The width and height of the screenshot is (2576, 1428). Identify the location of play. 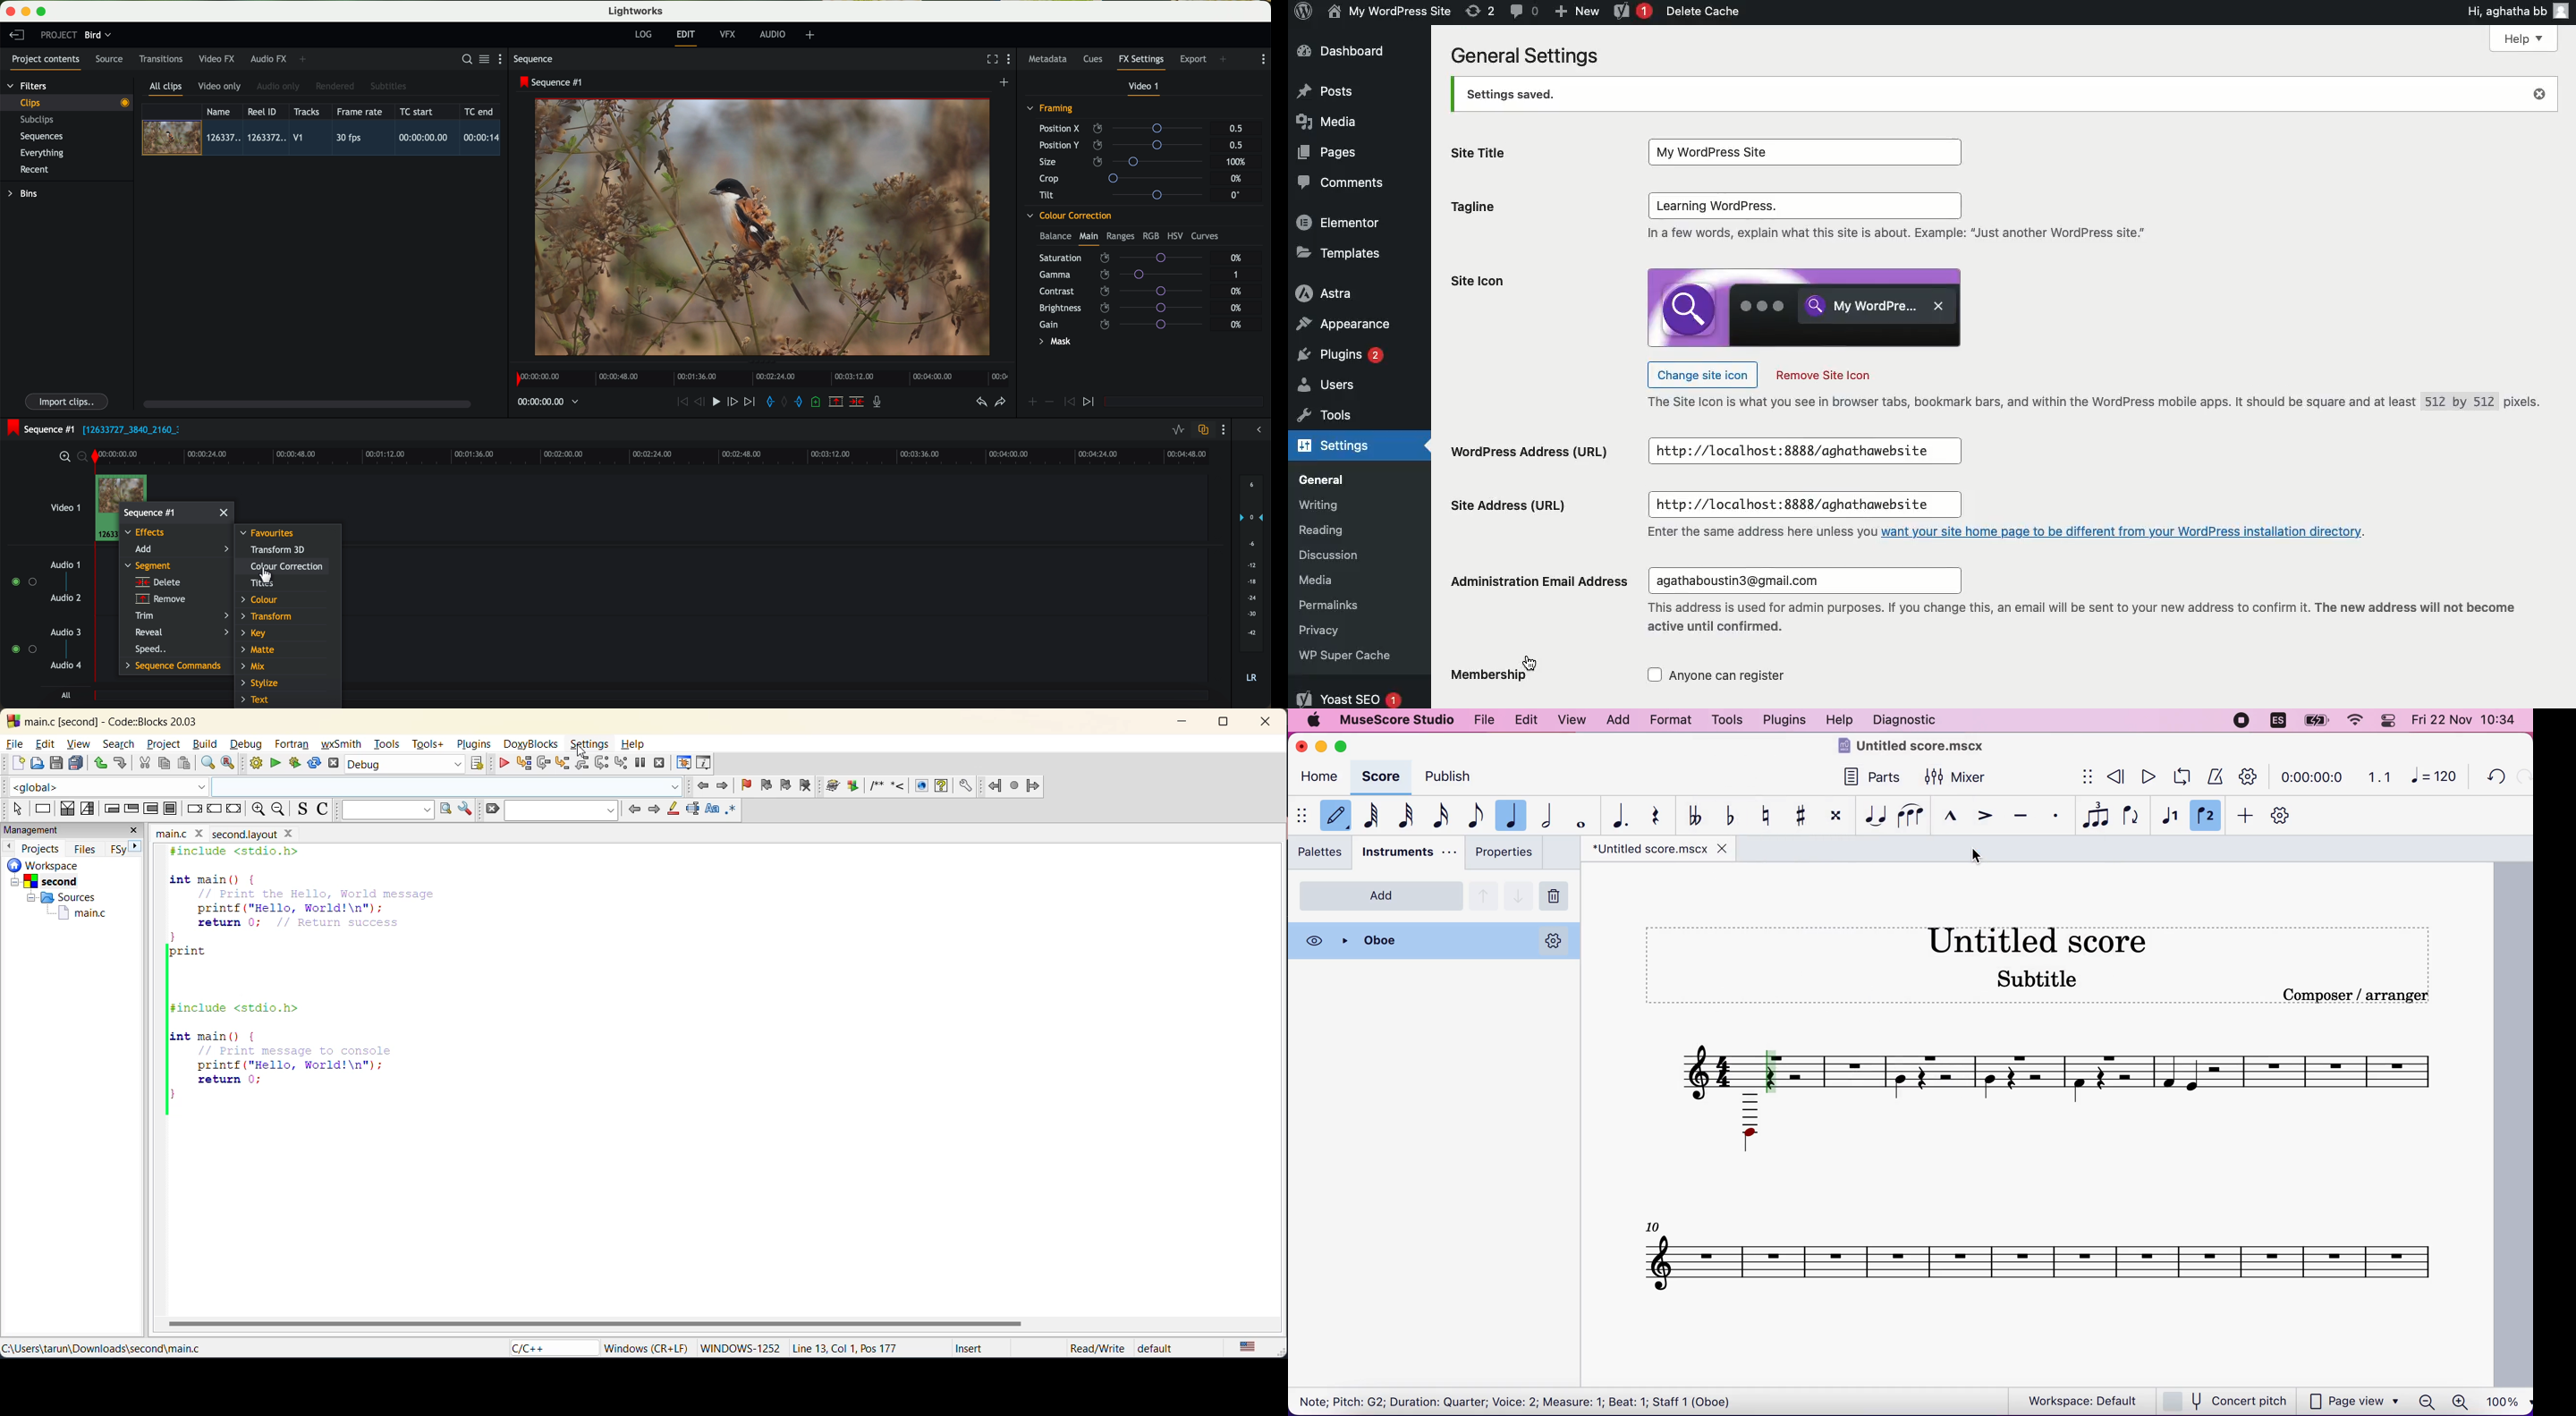
(2144, 779).